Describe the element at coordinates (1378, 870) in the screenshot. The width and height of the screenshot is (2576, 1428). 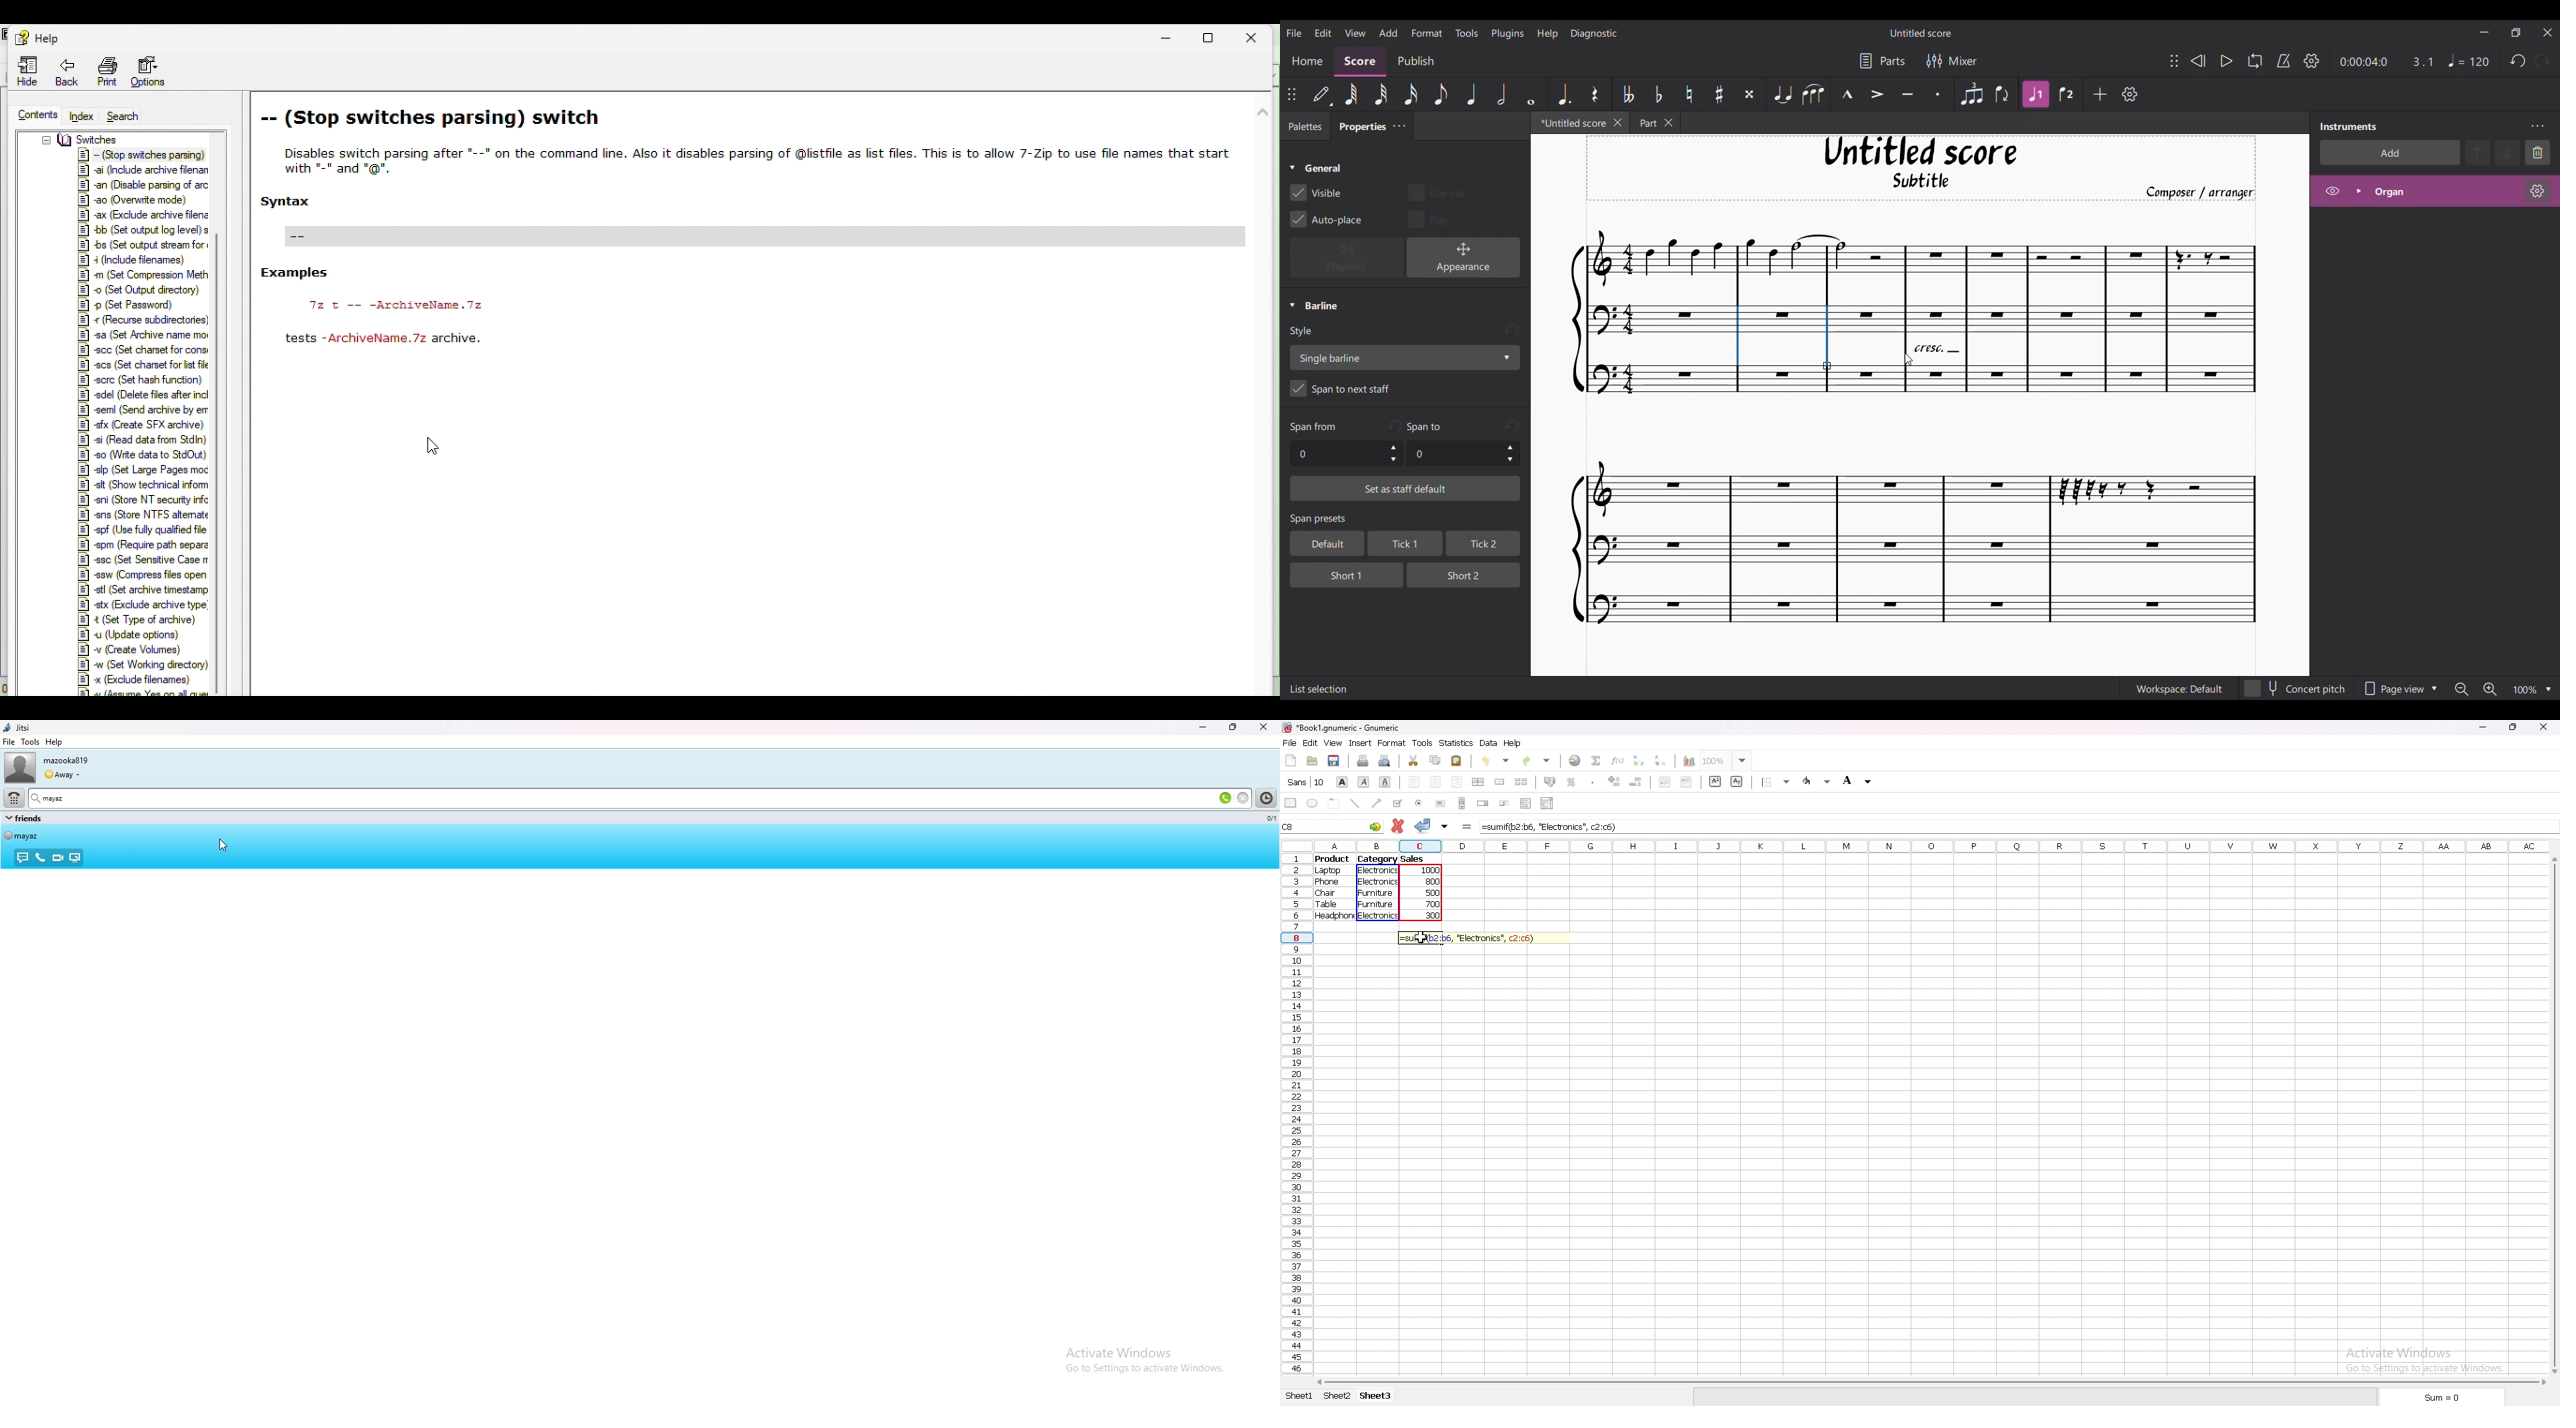
I see `electronics` at that location.